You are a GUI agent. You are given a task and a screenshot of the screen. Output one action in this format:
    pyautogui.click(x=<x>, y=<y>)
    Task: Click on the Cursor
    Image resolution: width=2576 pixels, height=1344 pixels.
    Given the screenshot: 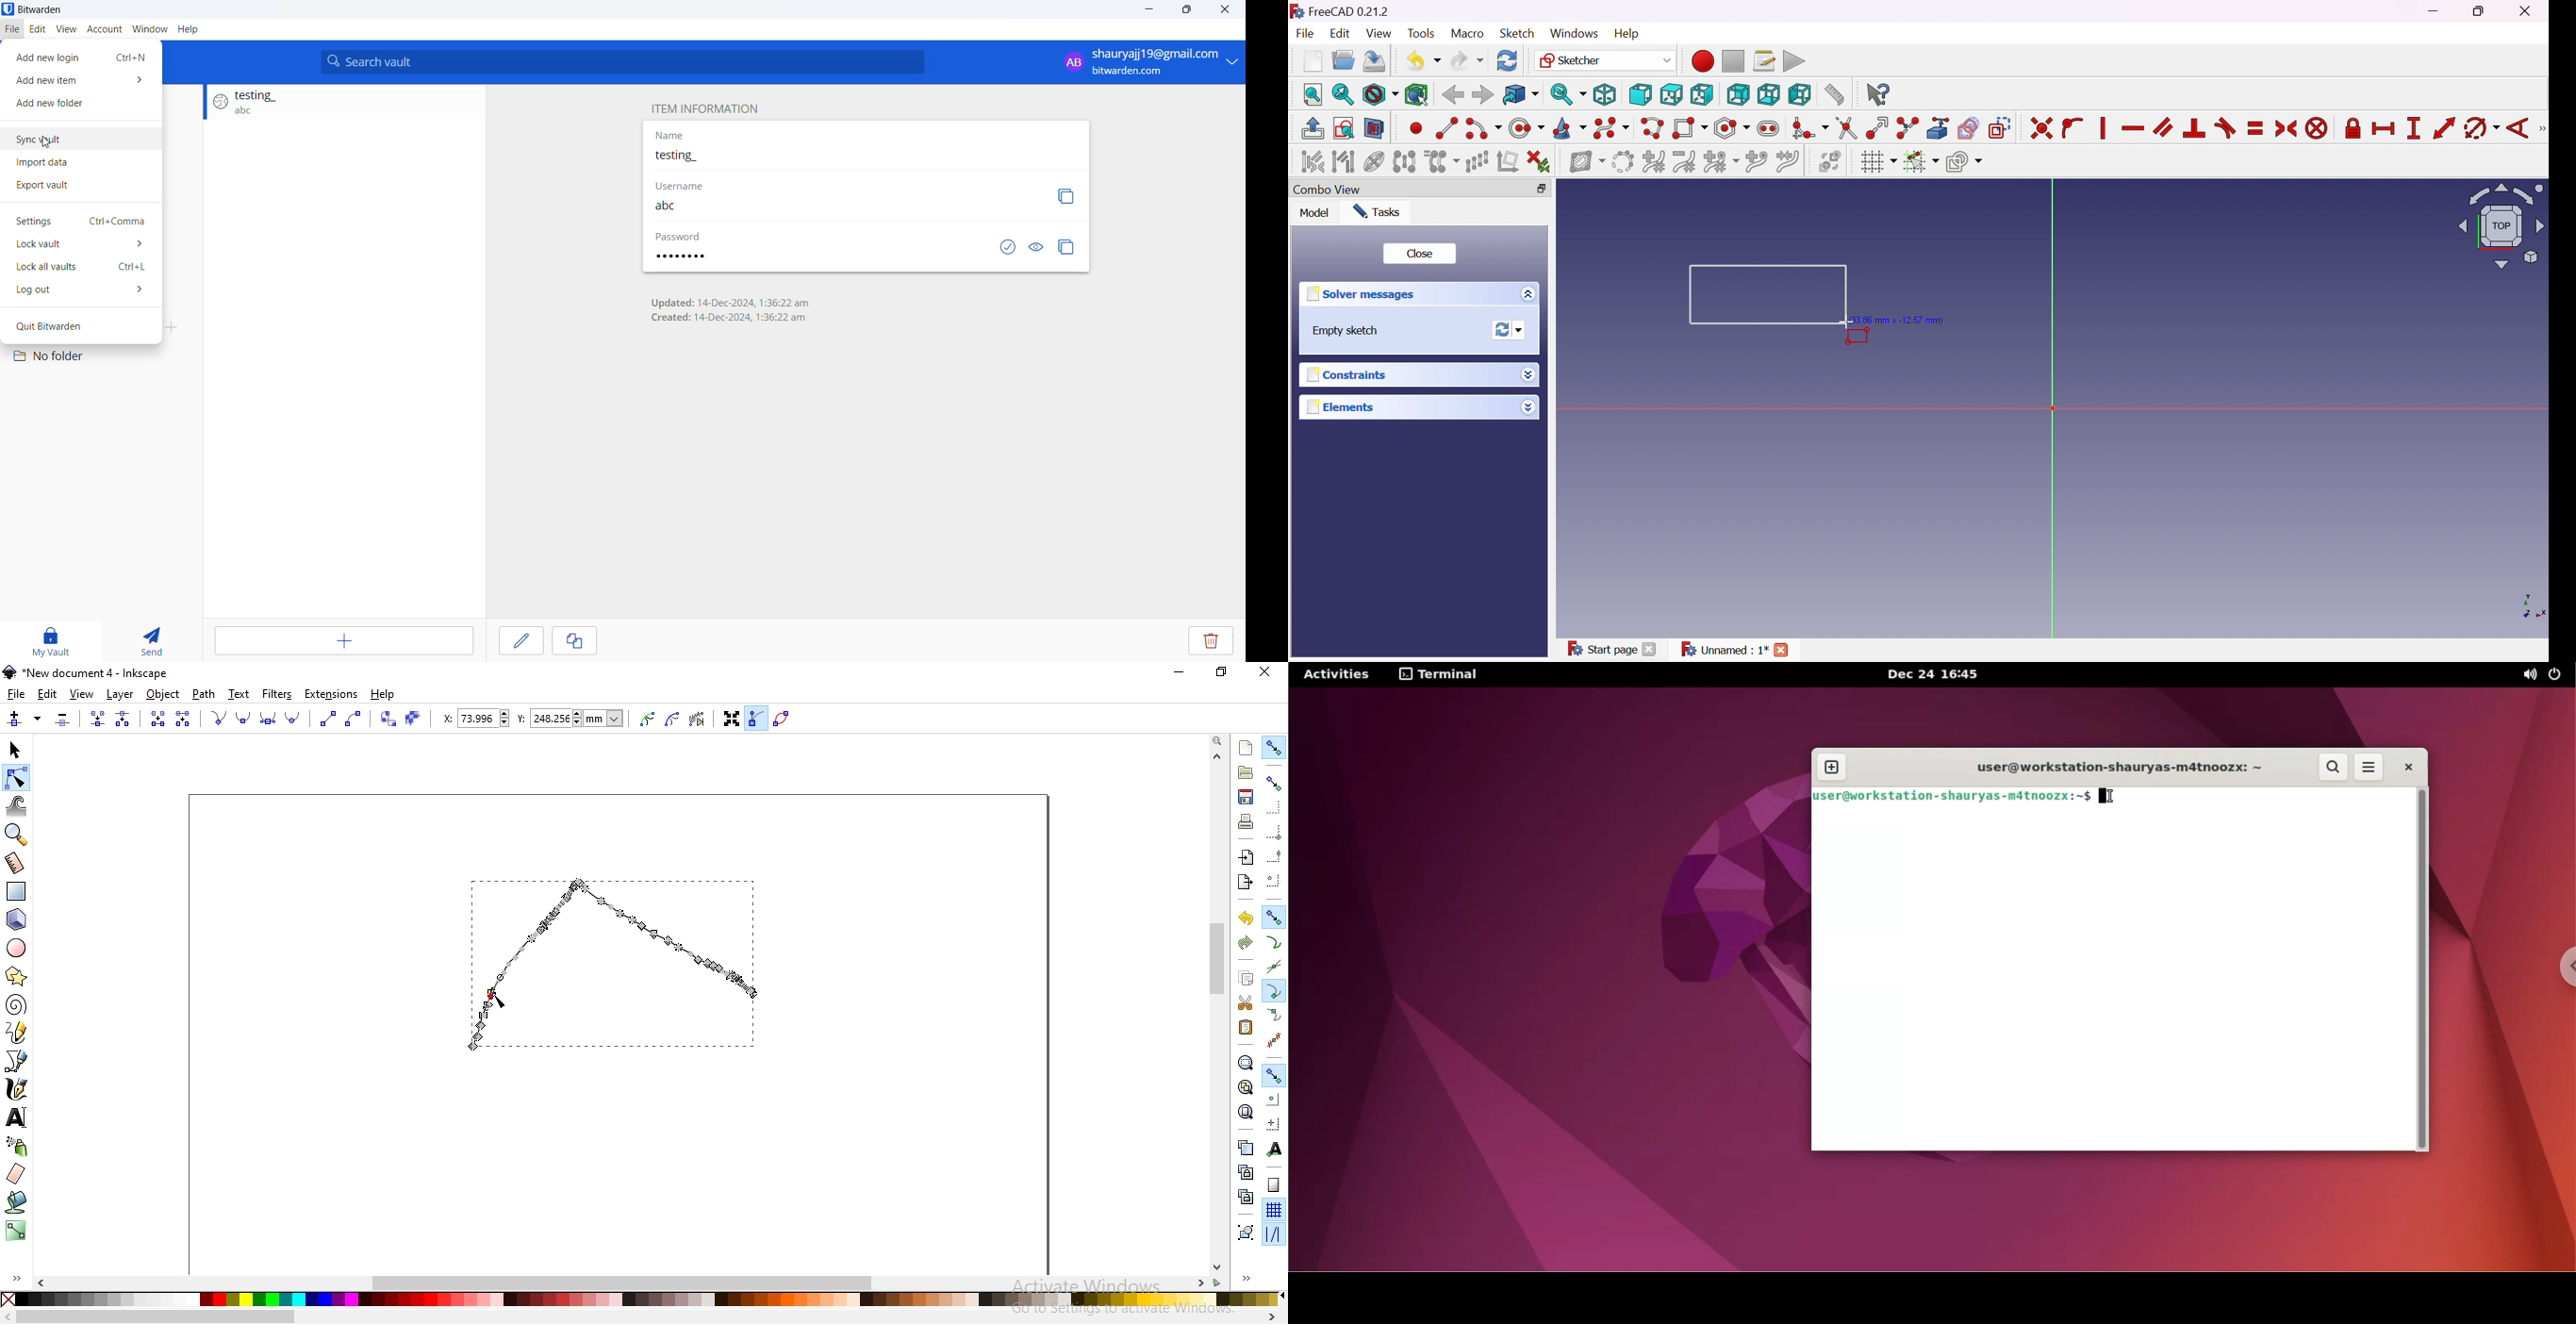 What is the action you would take?
    pyautogui.click(x=1846, y=321)
    